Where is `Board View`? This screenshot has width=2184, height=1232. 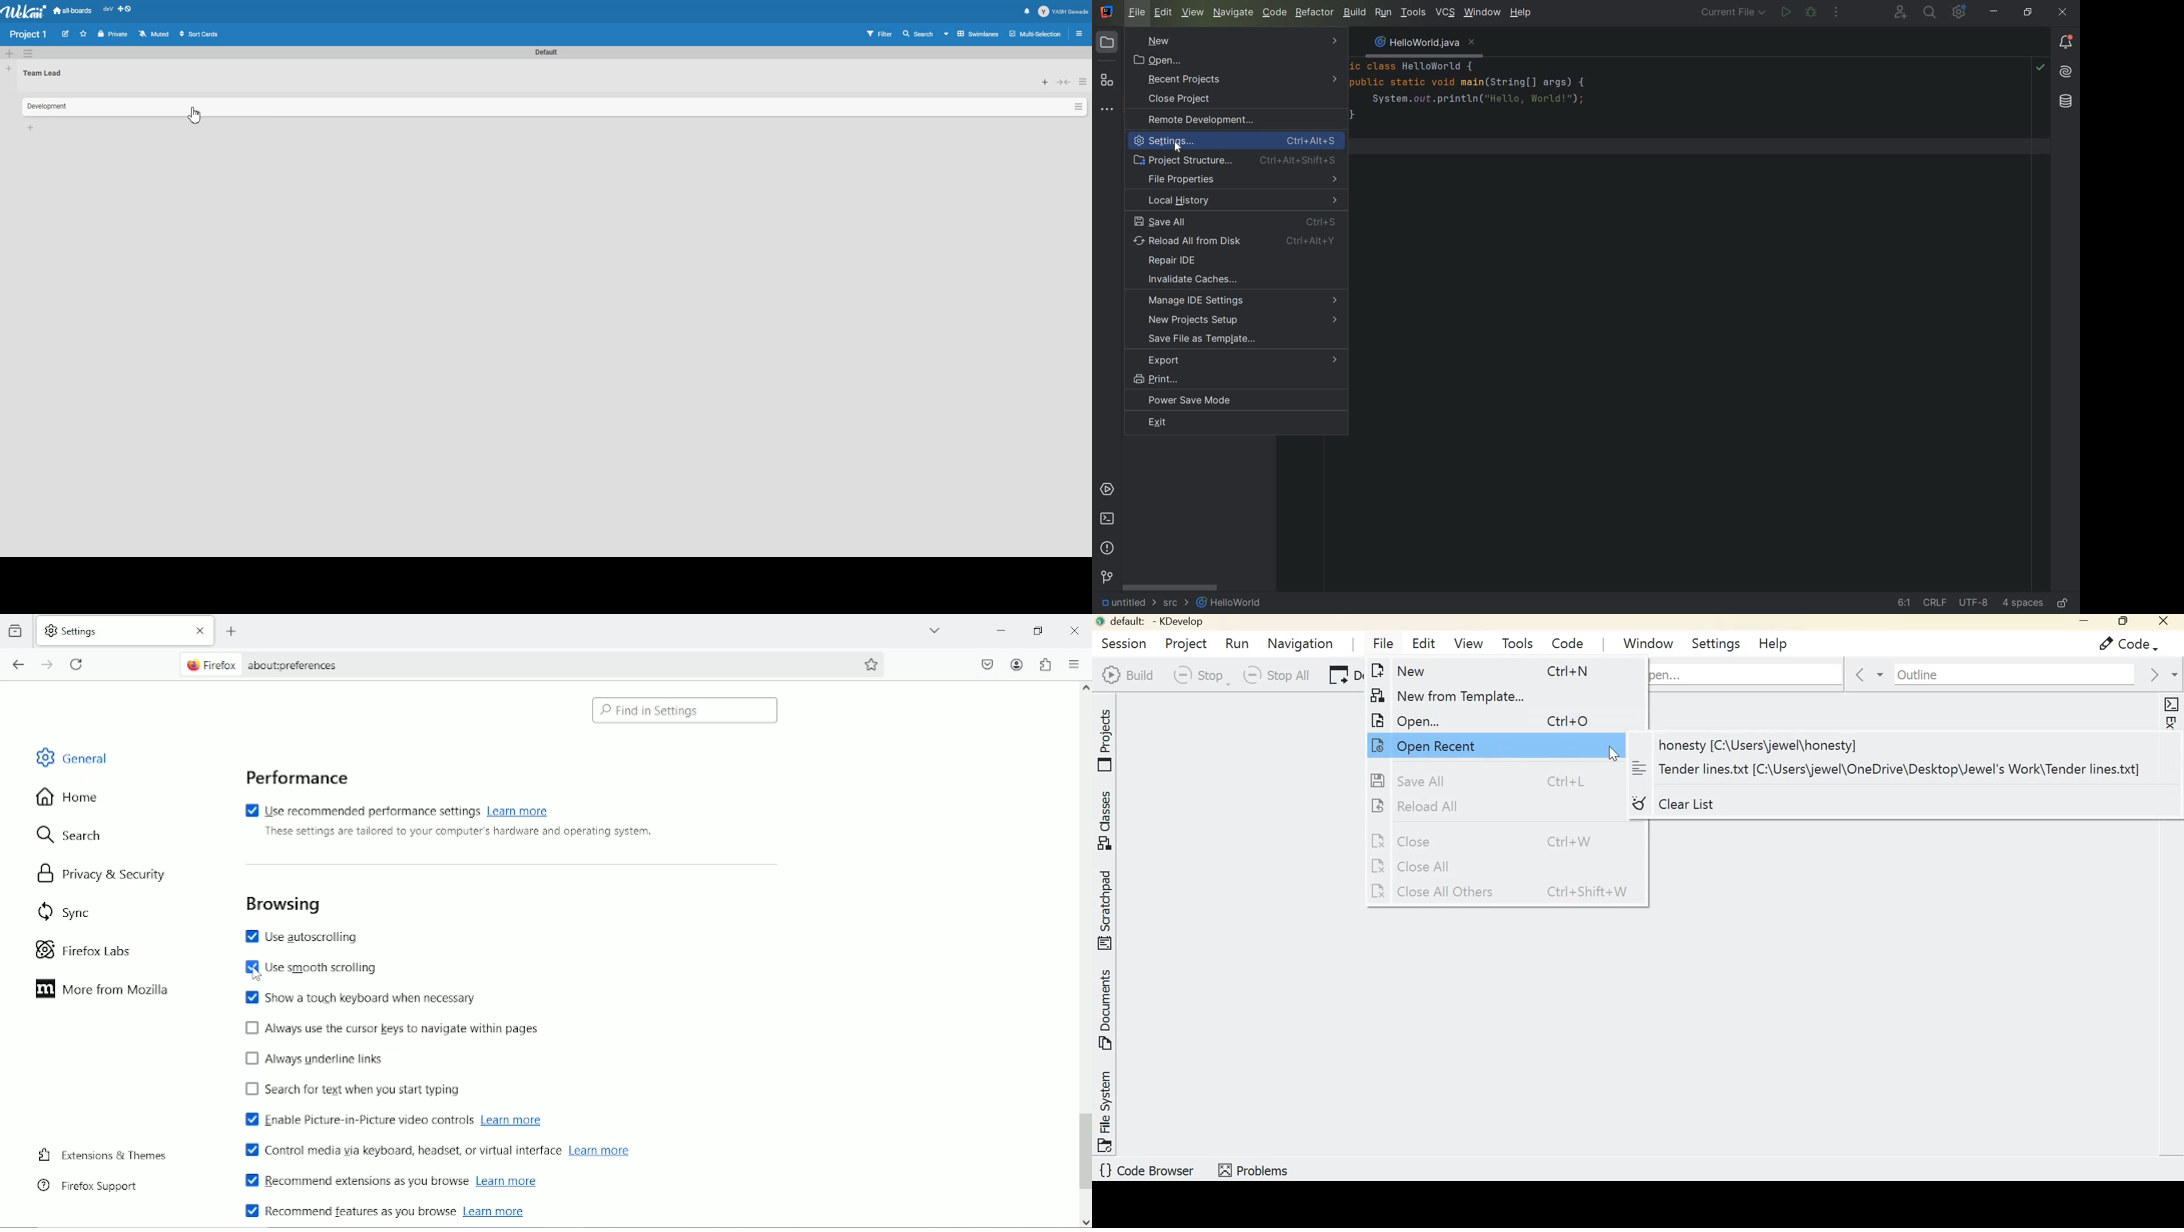 Board View is located at coordinates (972, 34).